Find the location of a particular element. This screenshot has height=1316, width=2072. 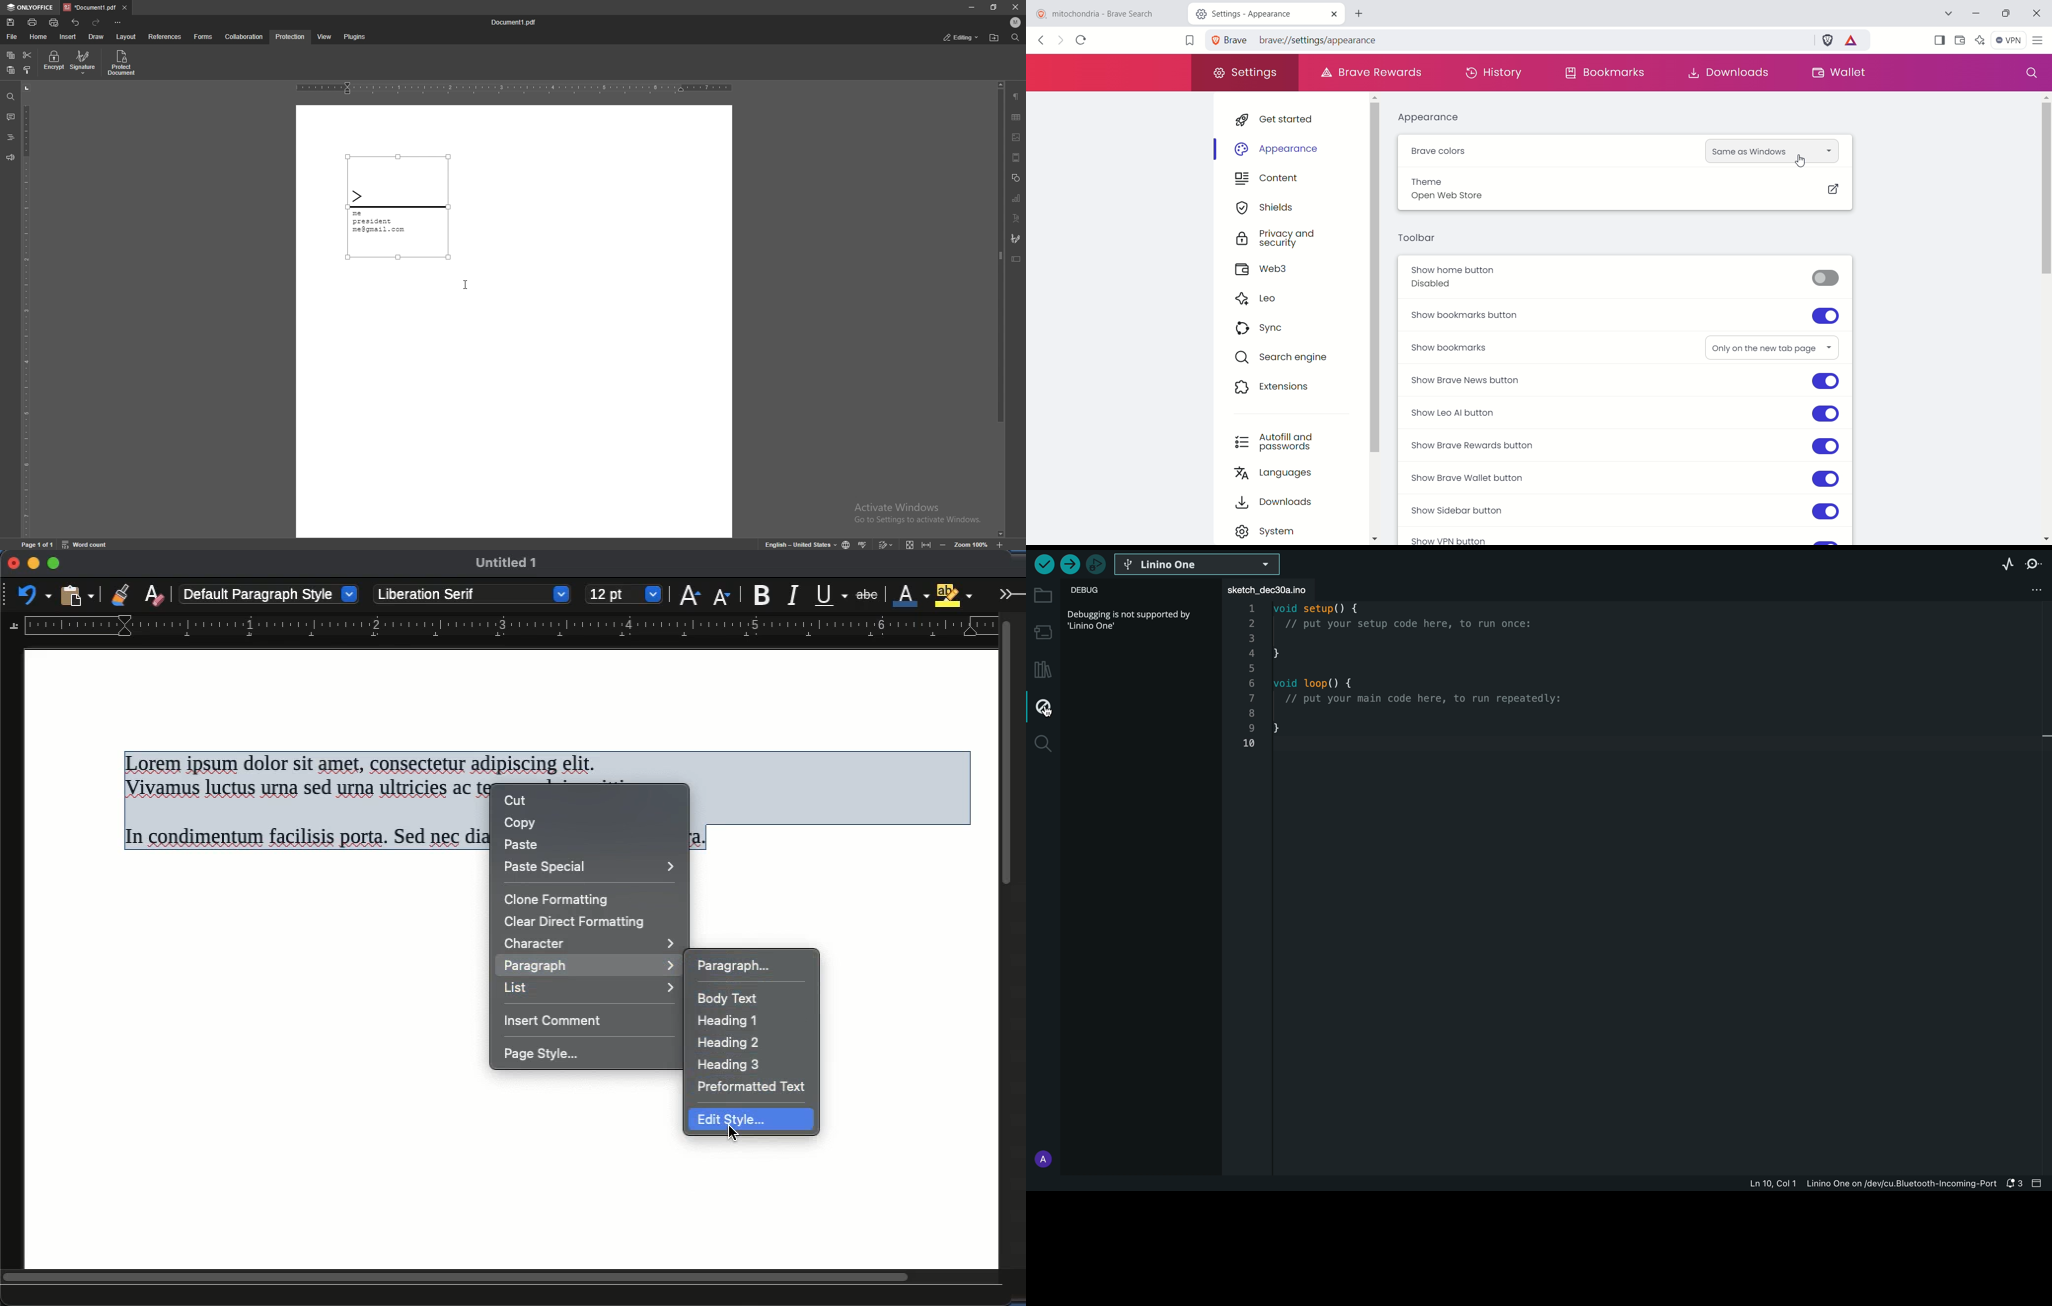

close tab is located at coordinates (125, 7).